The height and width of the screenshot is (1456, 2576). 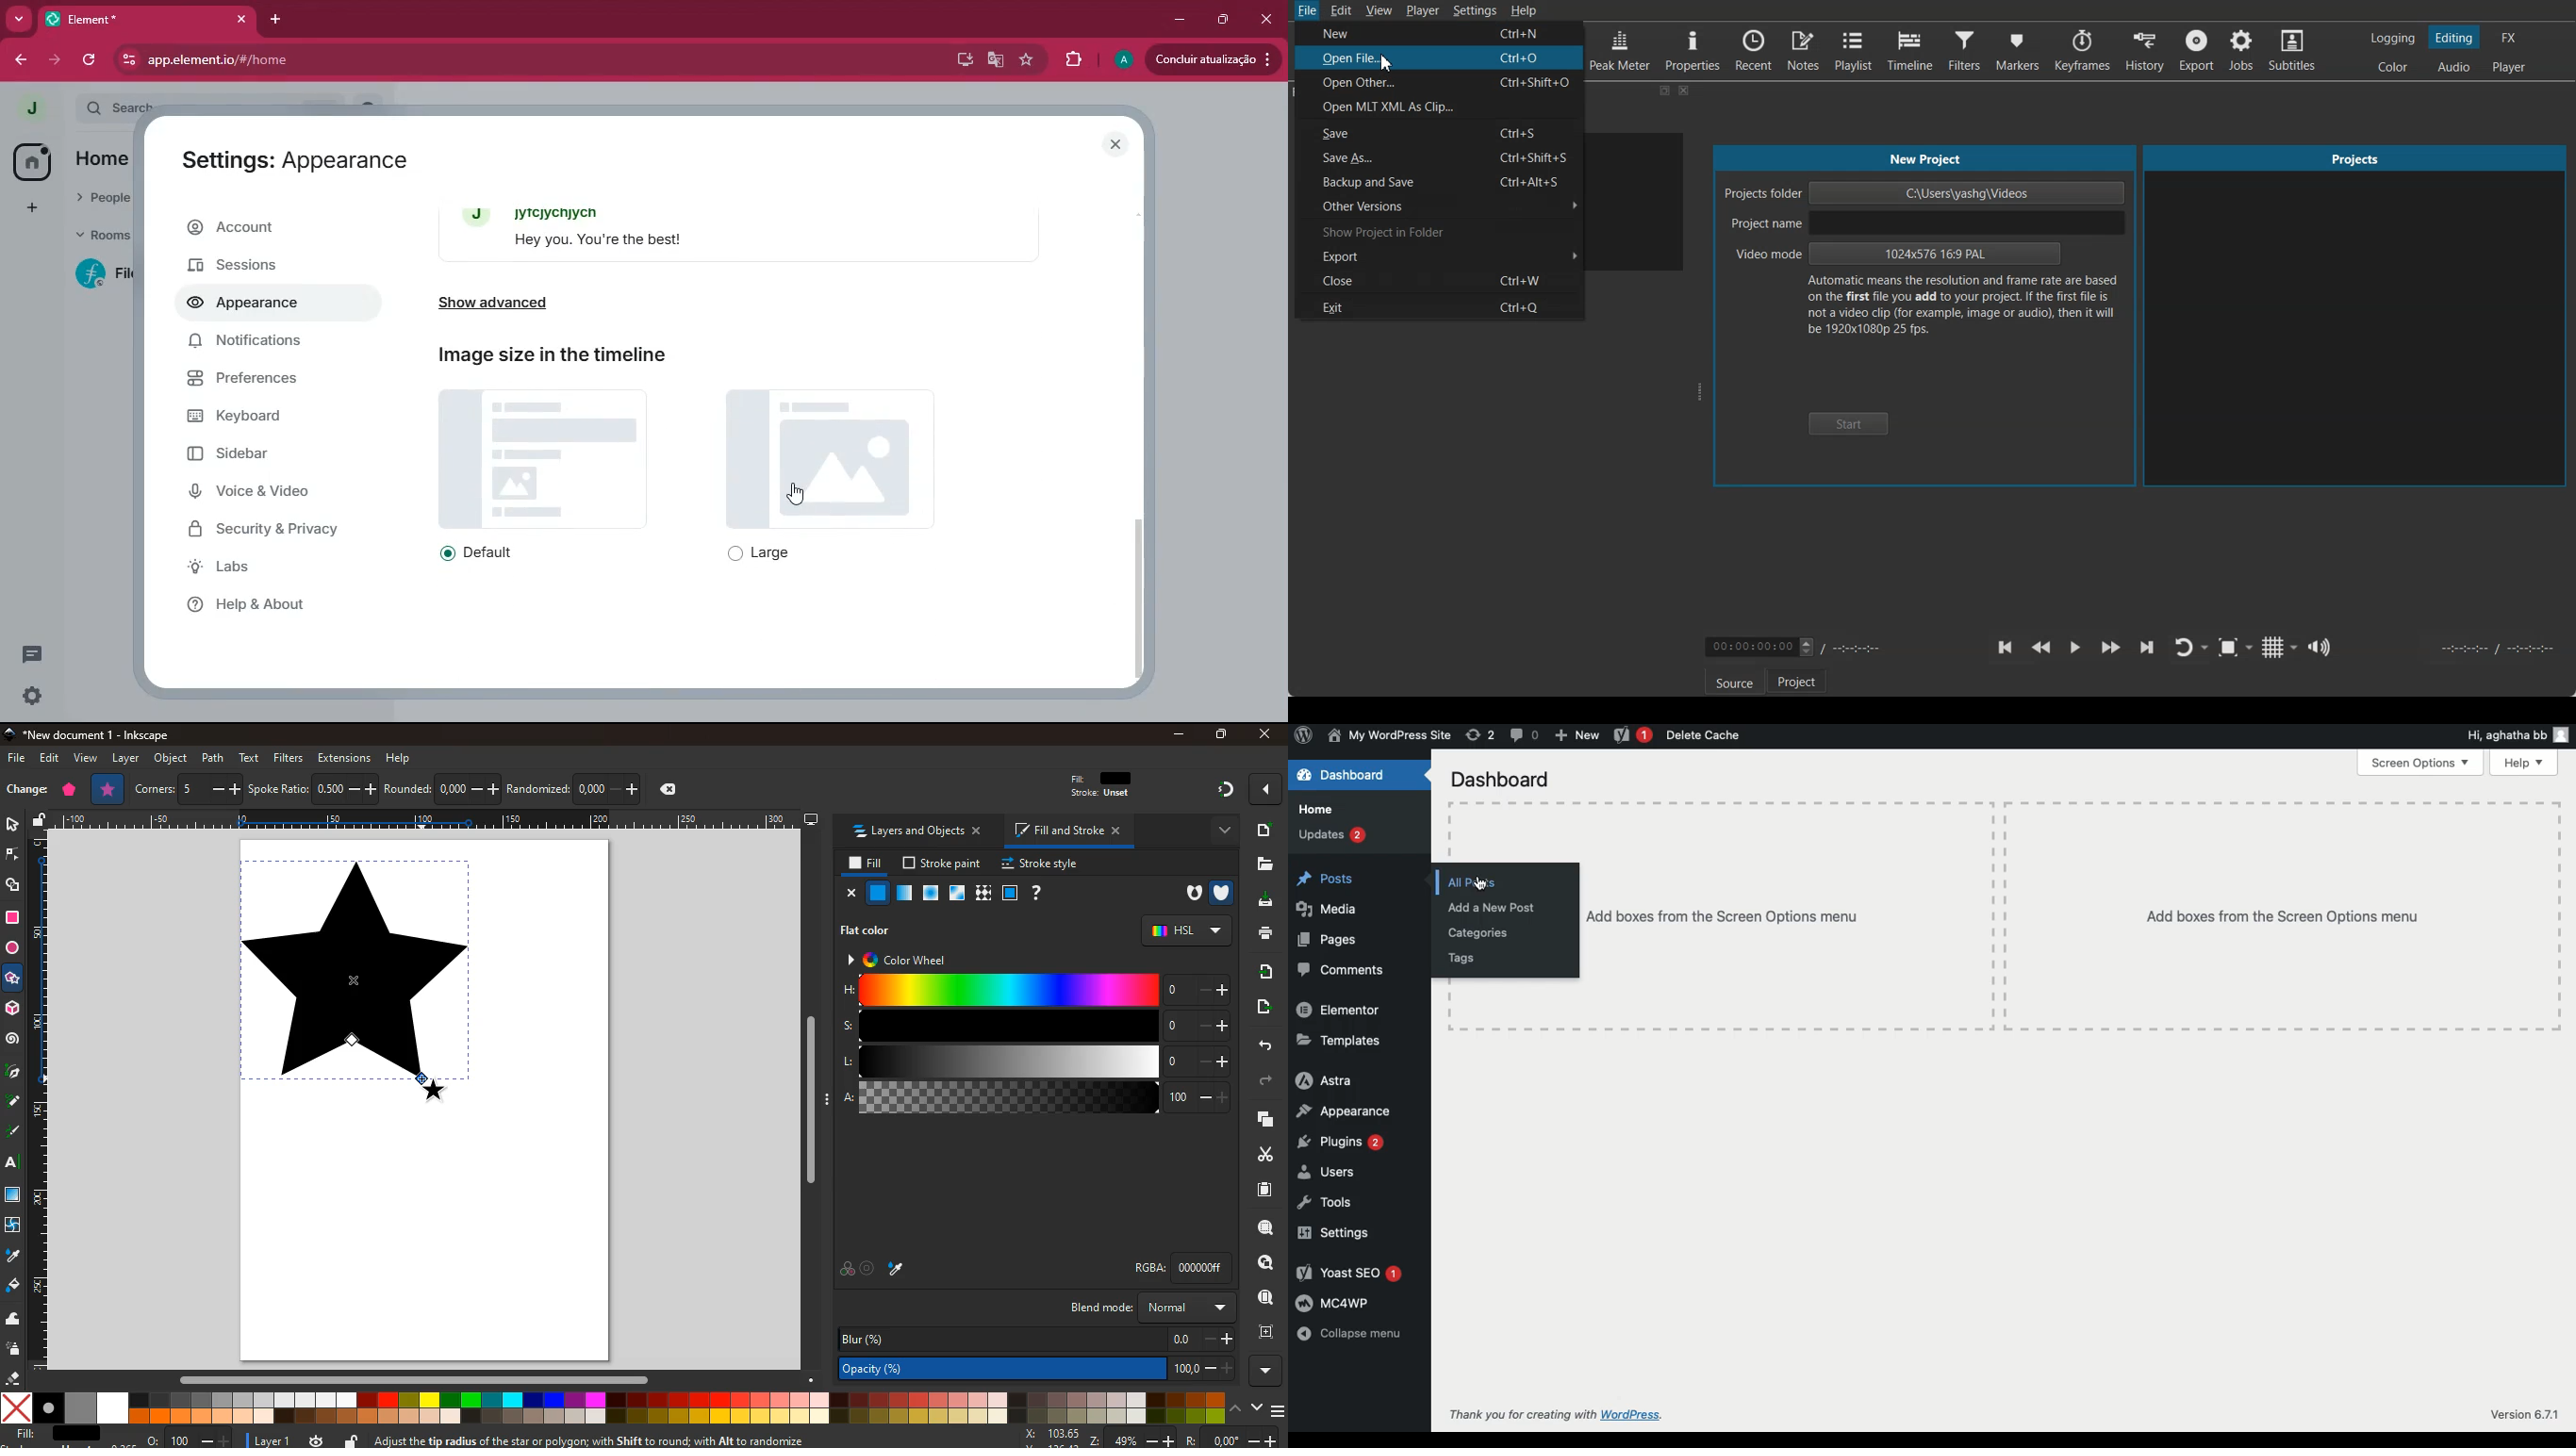 What do you see at coordinates (903, 961) in the screenshot?
I see `color wheel` at bounding box center [903, 961].